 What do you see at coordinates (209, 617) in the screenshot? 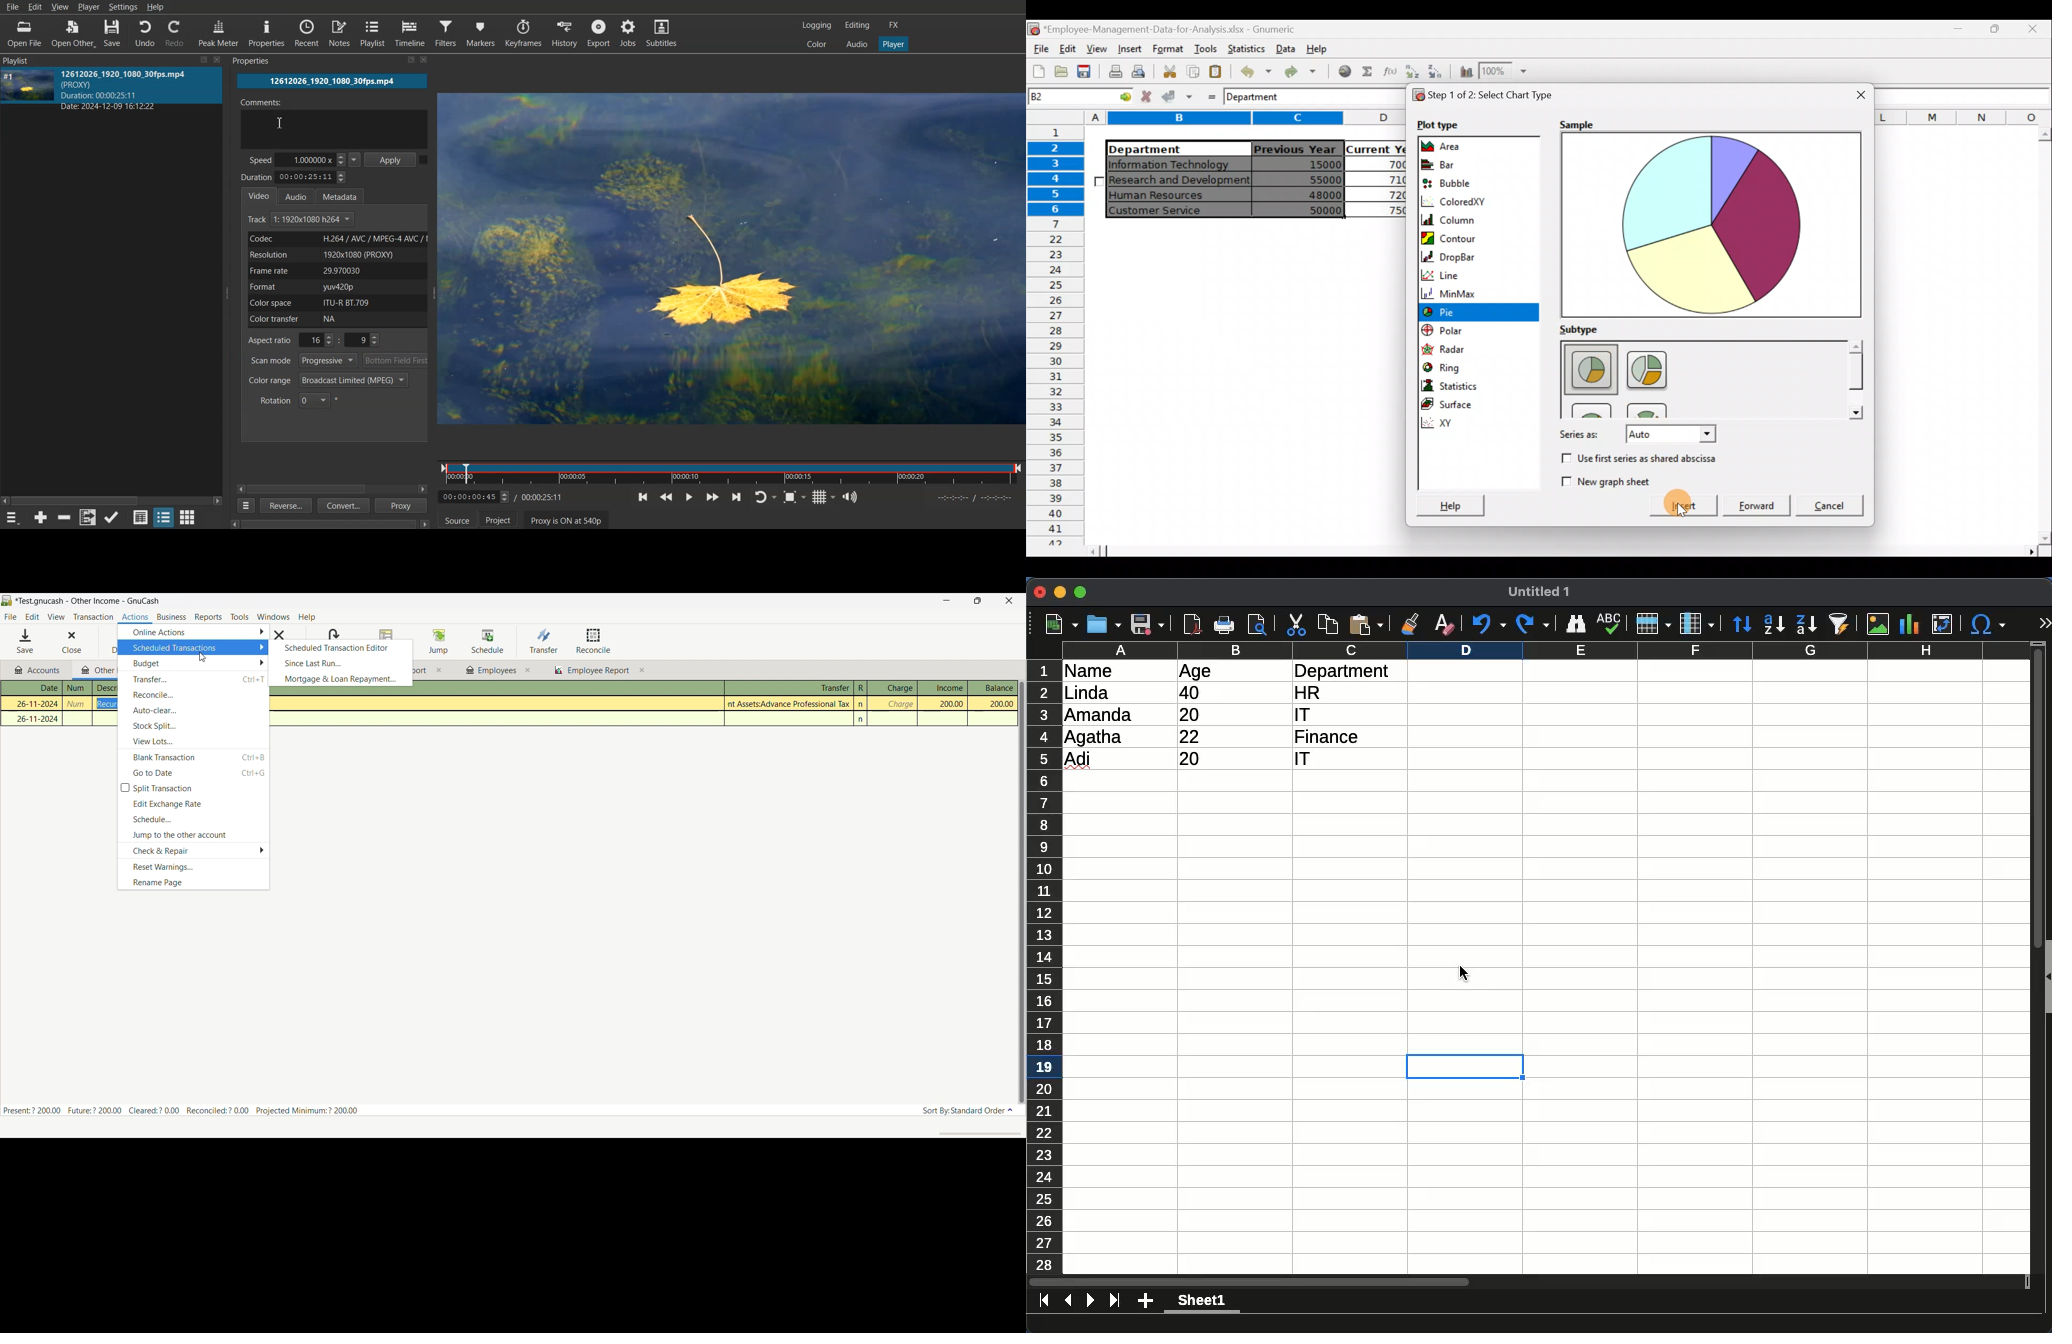
I see `Reports menu` at bounding box center [209, 617].